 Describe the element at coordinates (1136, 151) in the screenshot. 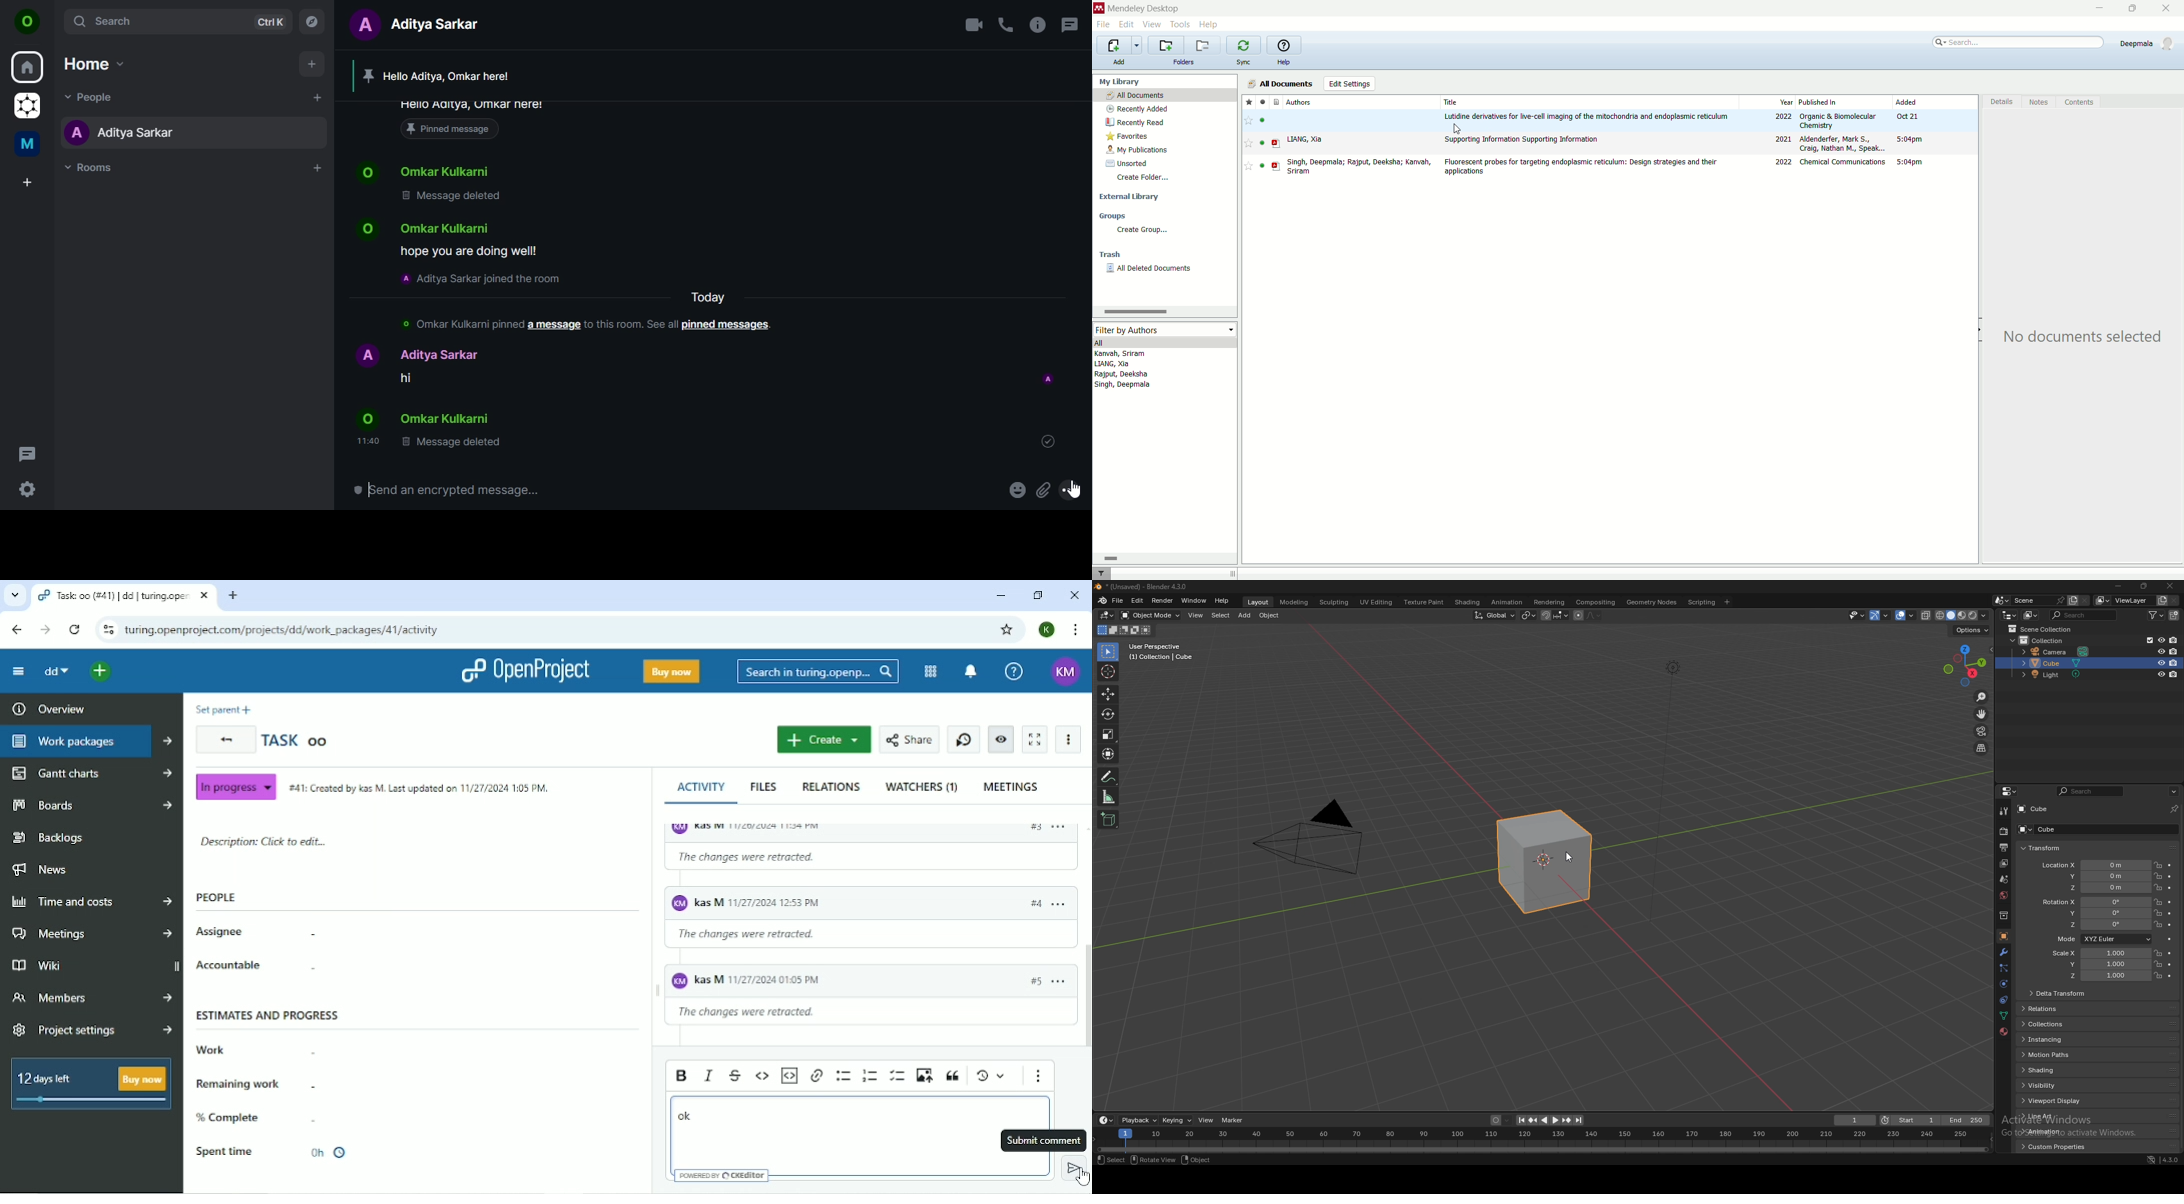

I see `my publications` at that location.